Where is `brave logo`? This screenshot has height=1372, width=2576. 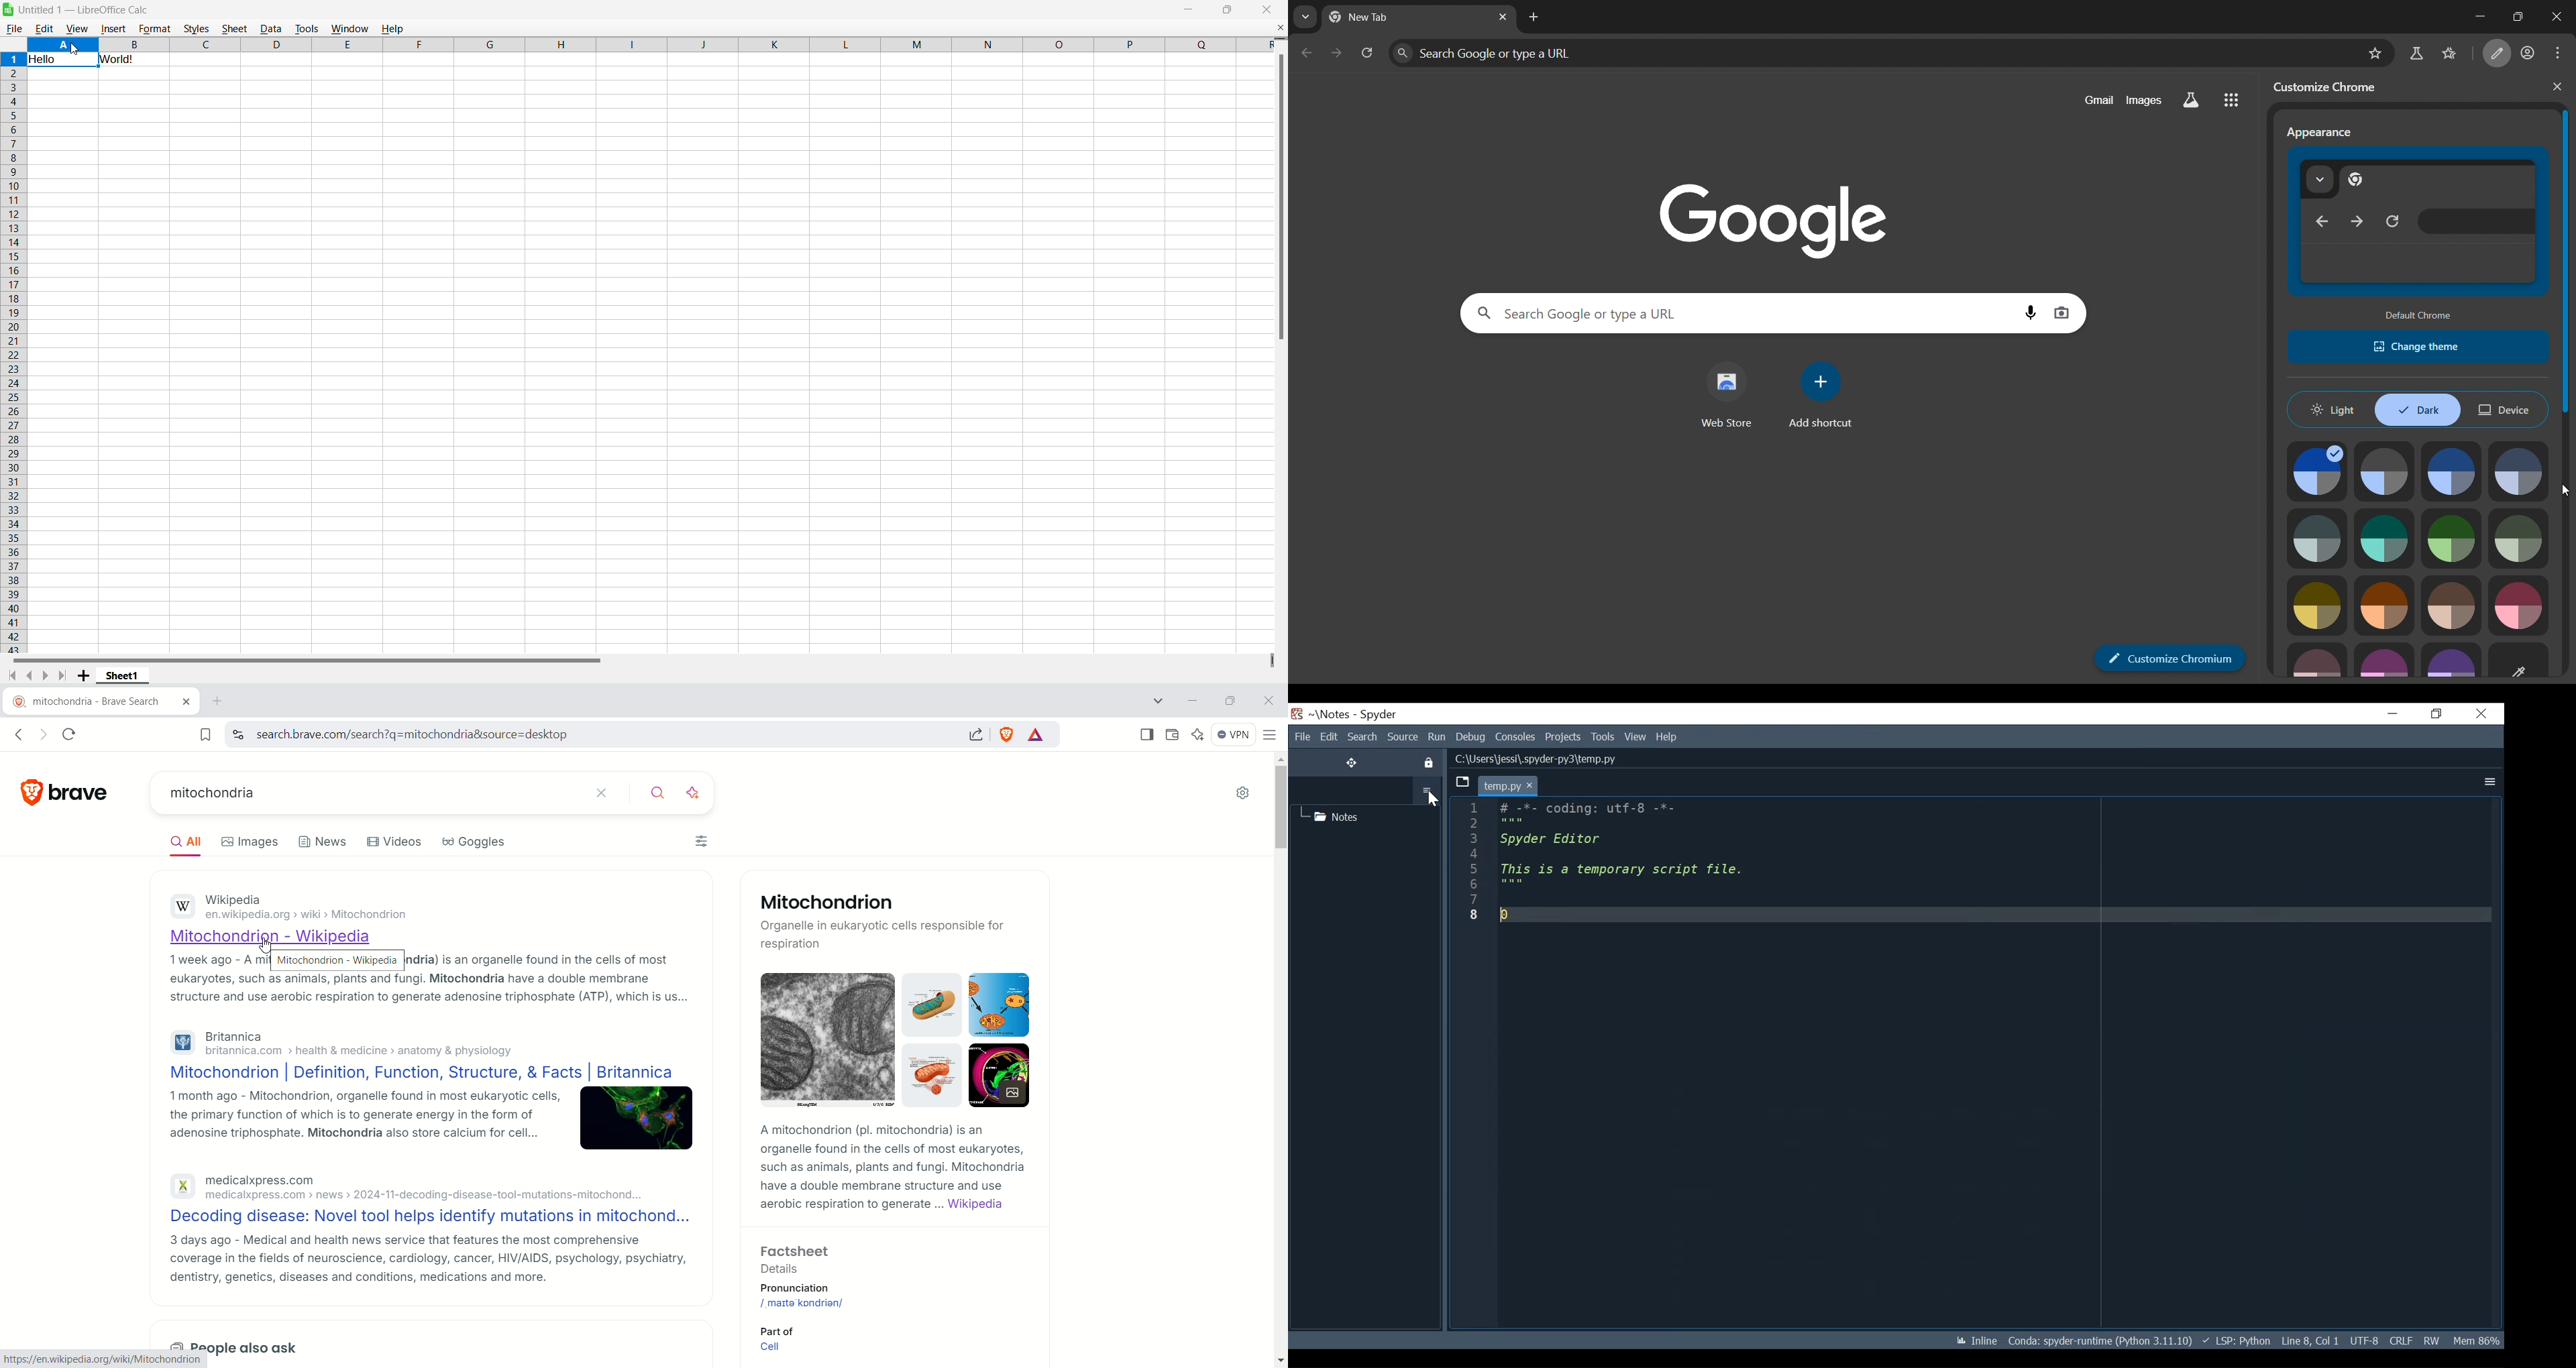 brave logo is located at coordinates (30, 793).